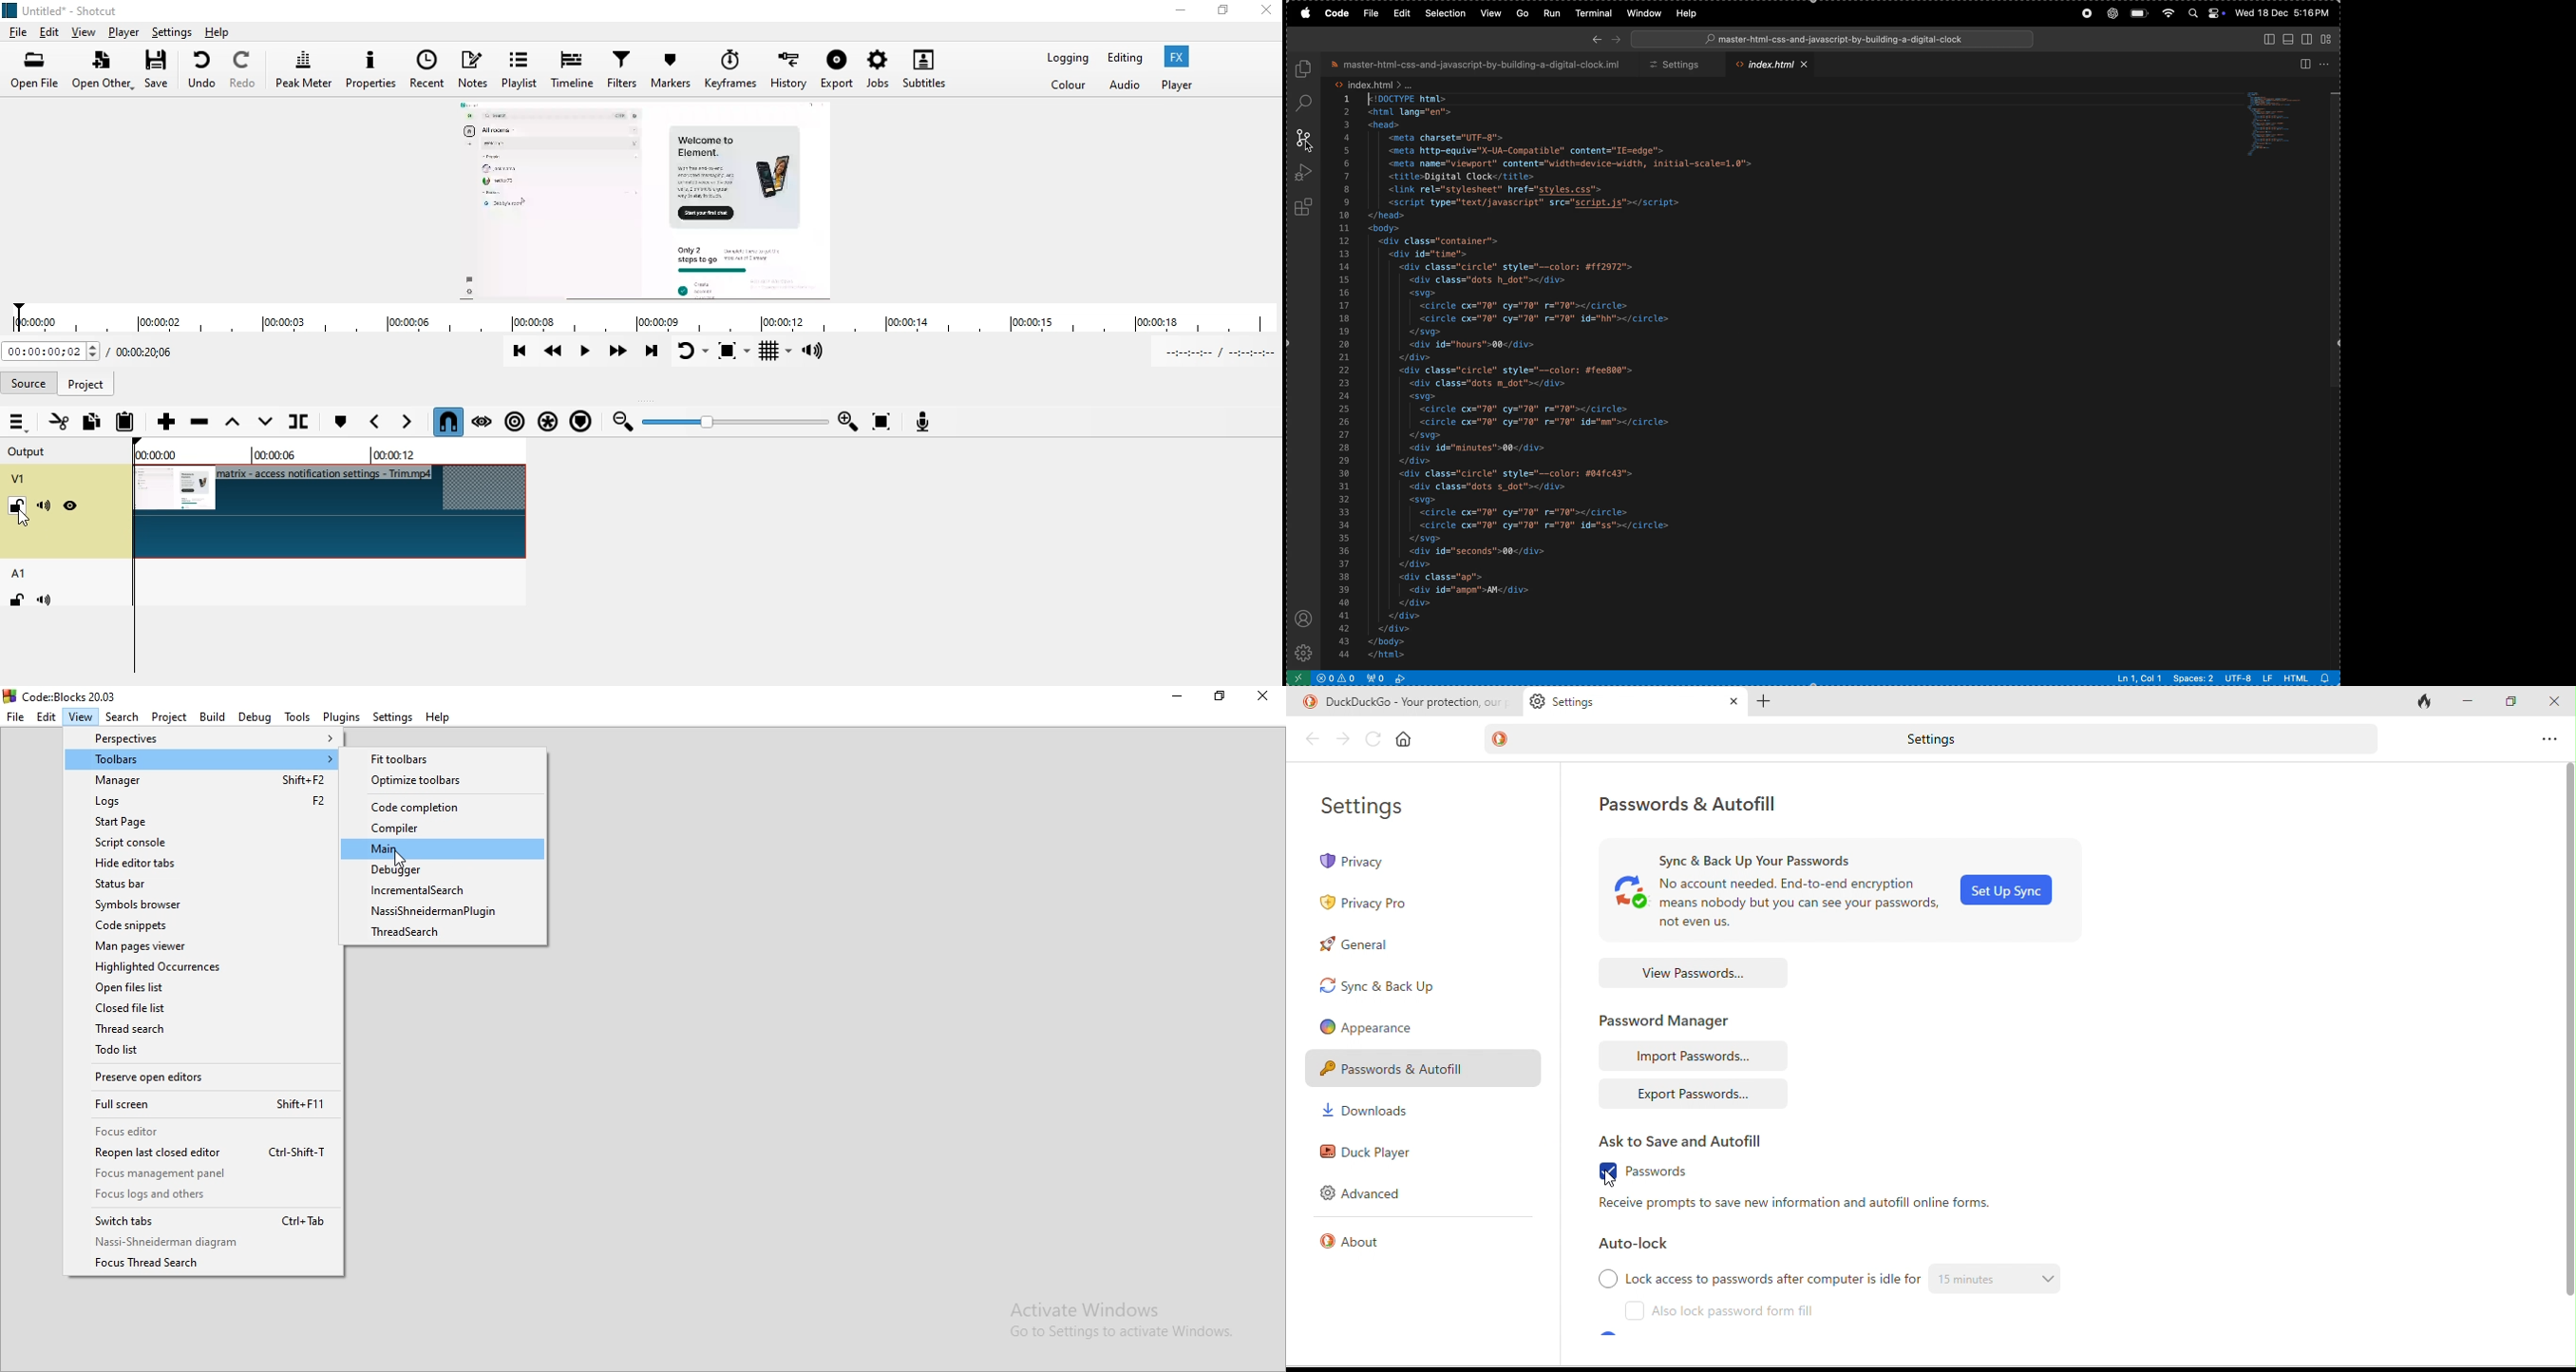 The width and height of the screenshot is (2576, 1372). What do you see at coordinates (880, 420) in the screenshot?
I see `zoom timeline to fit` at bounding box center [880, 420].